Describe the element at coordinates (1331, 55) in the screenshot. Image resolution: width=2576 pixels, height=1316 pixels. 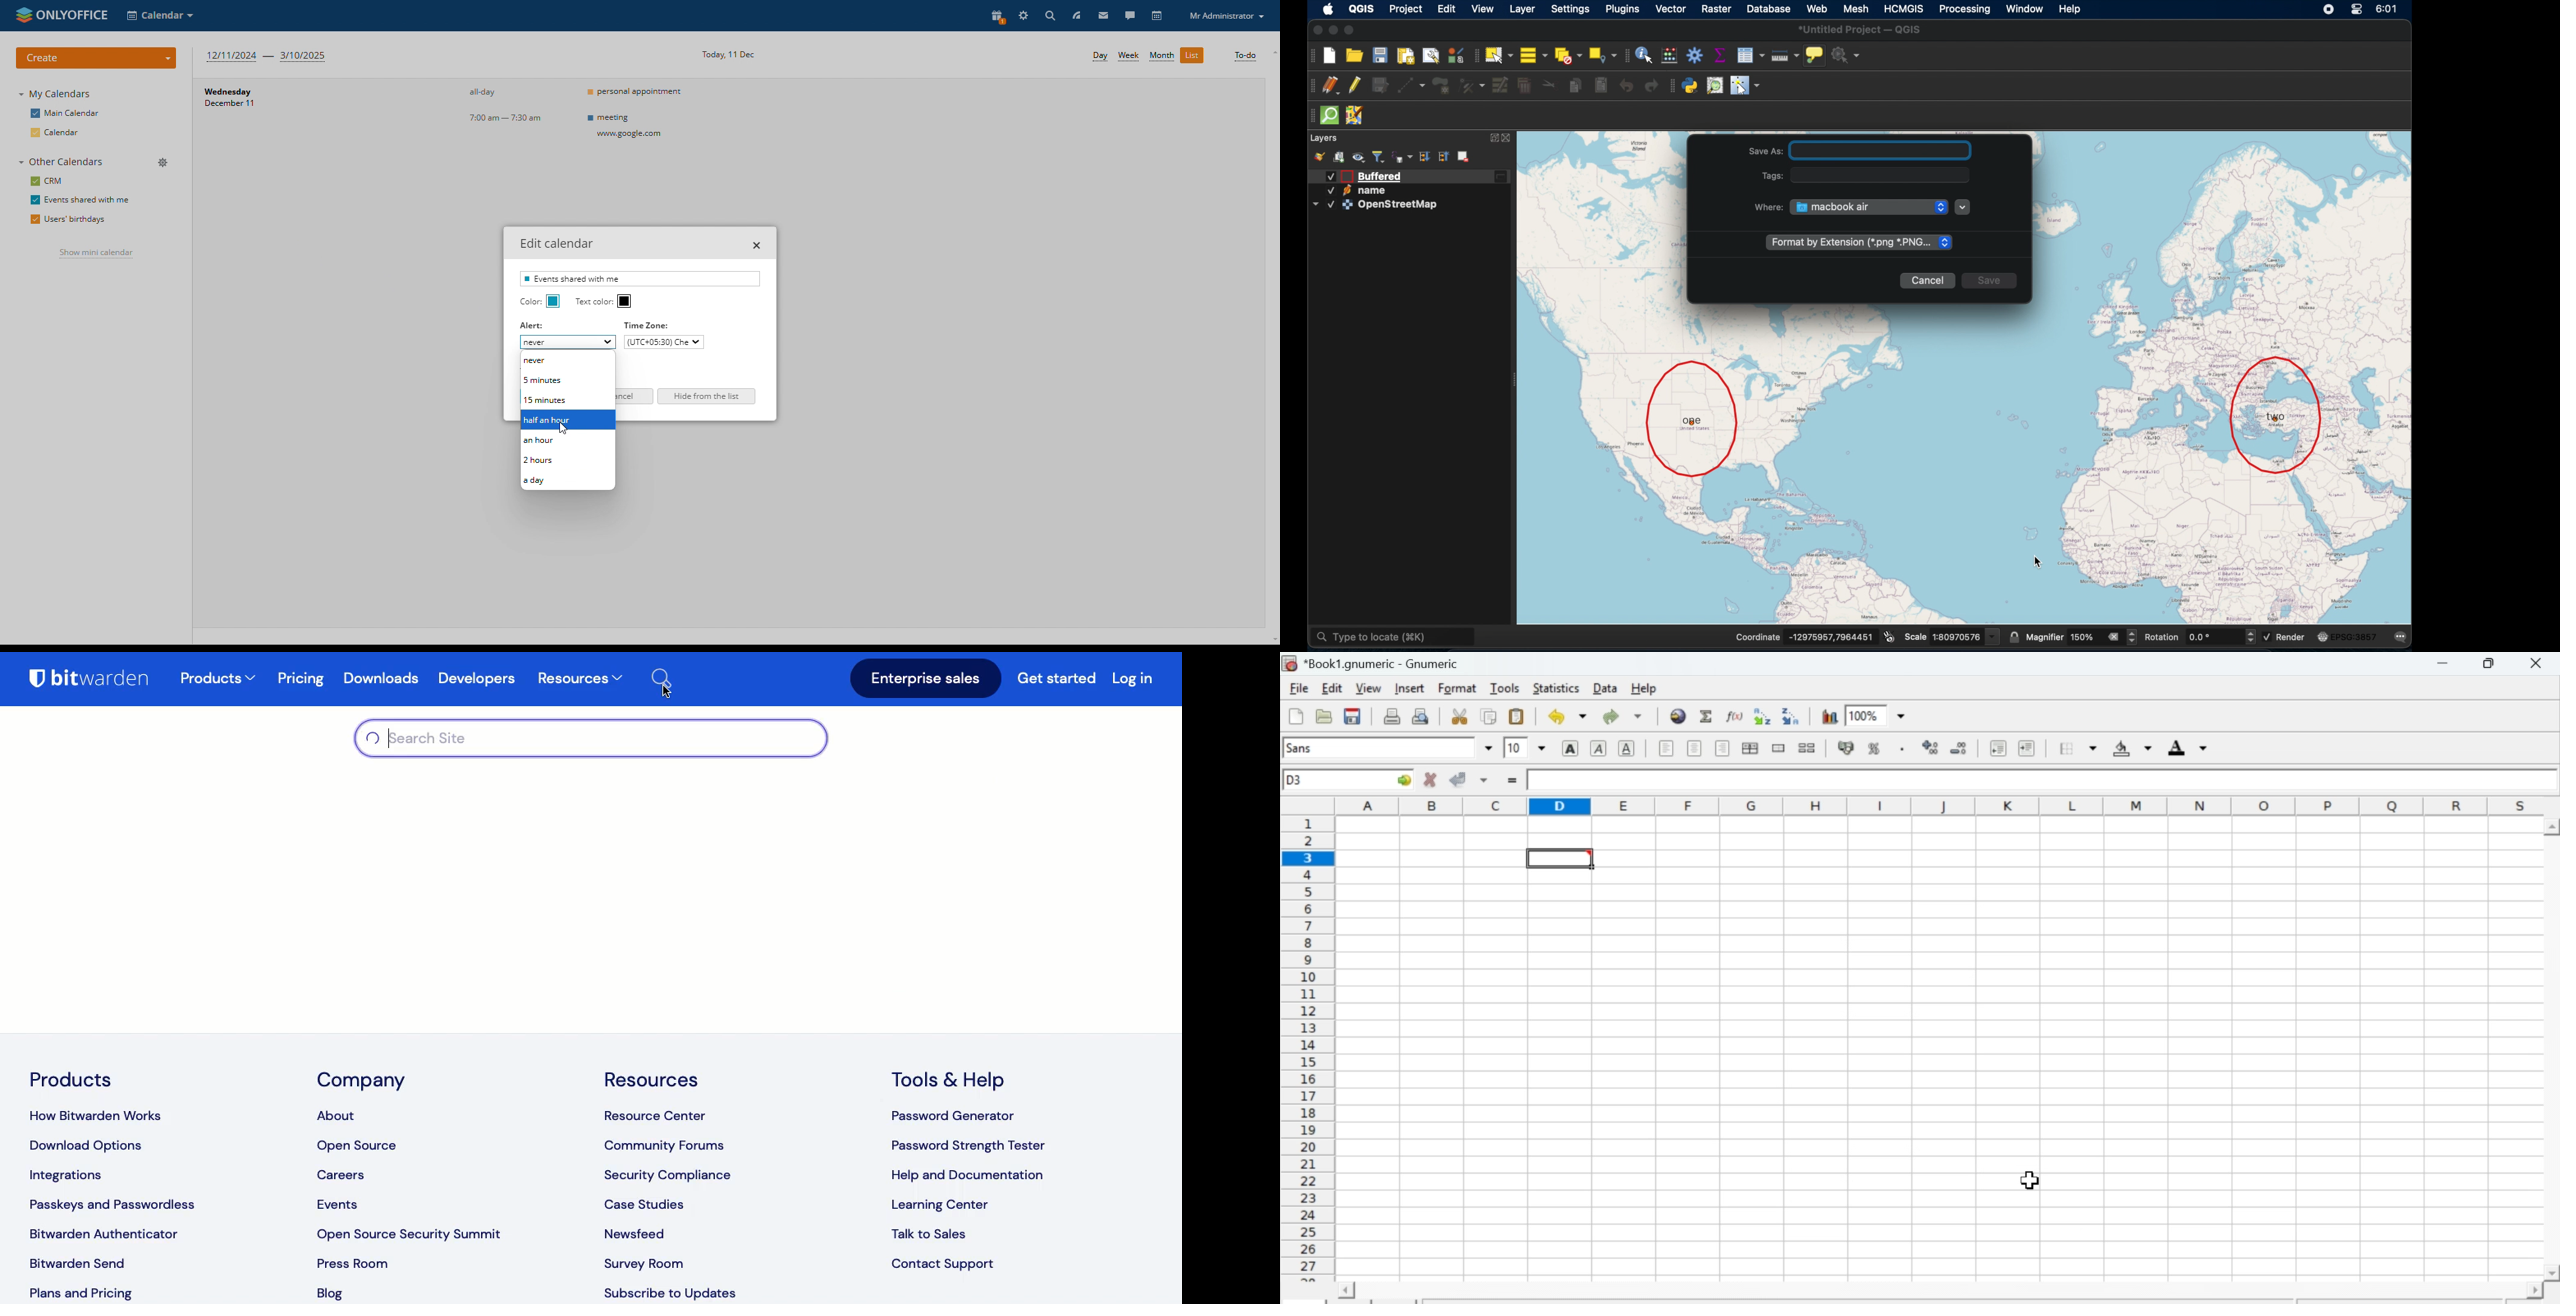
I see `new project` at that location.